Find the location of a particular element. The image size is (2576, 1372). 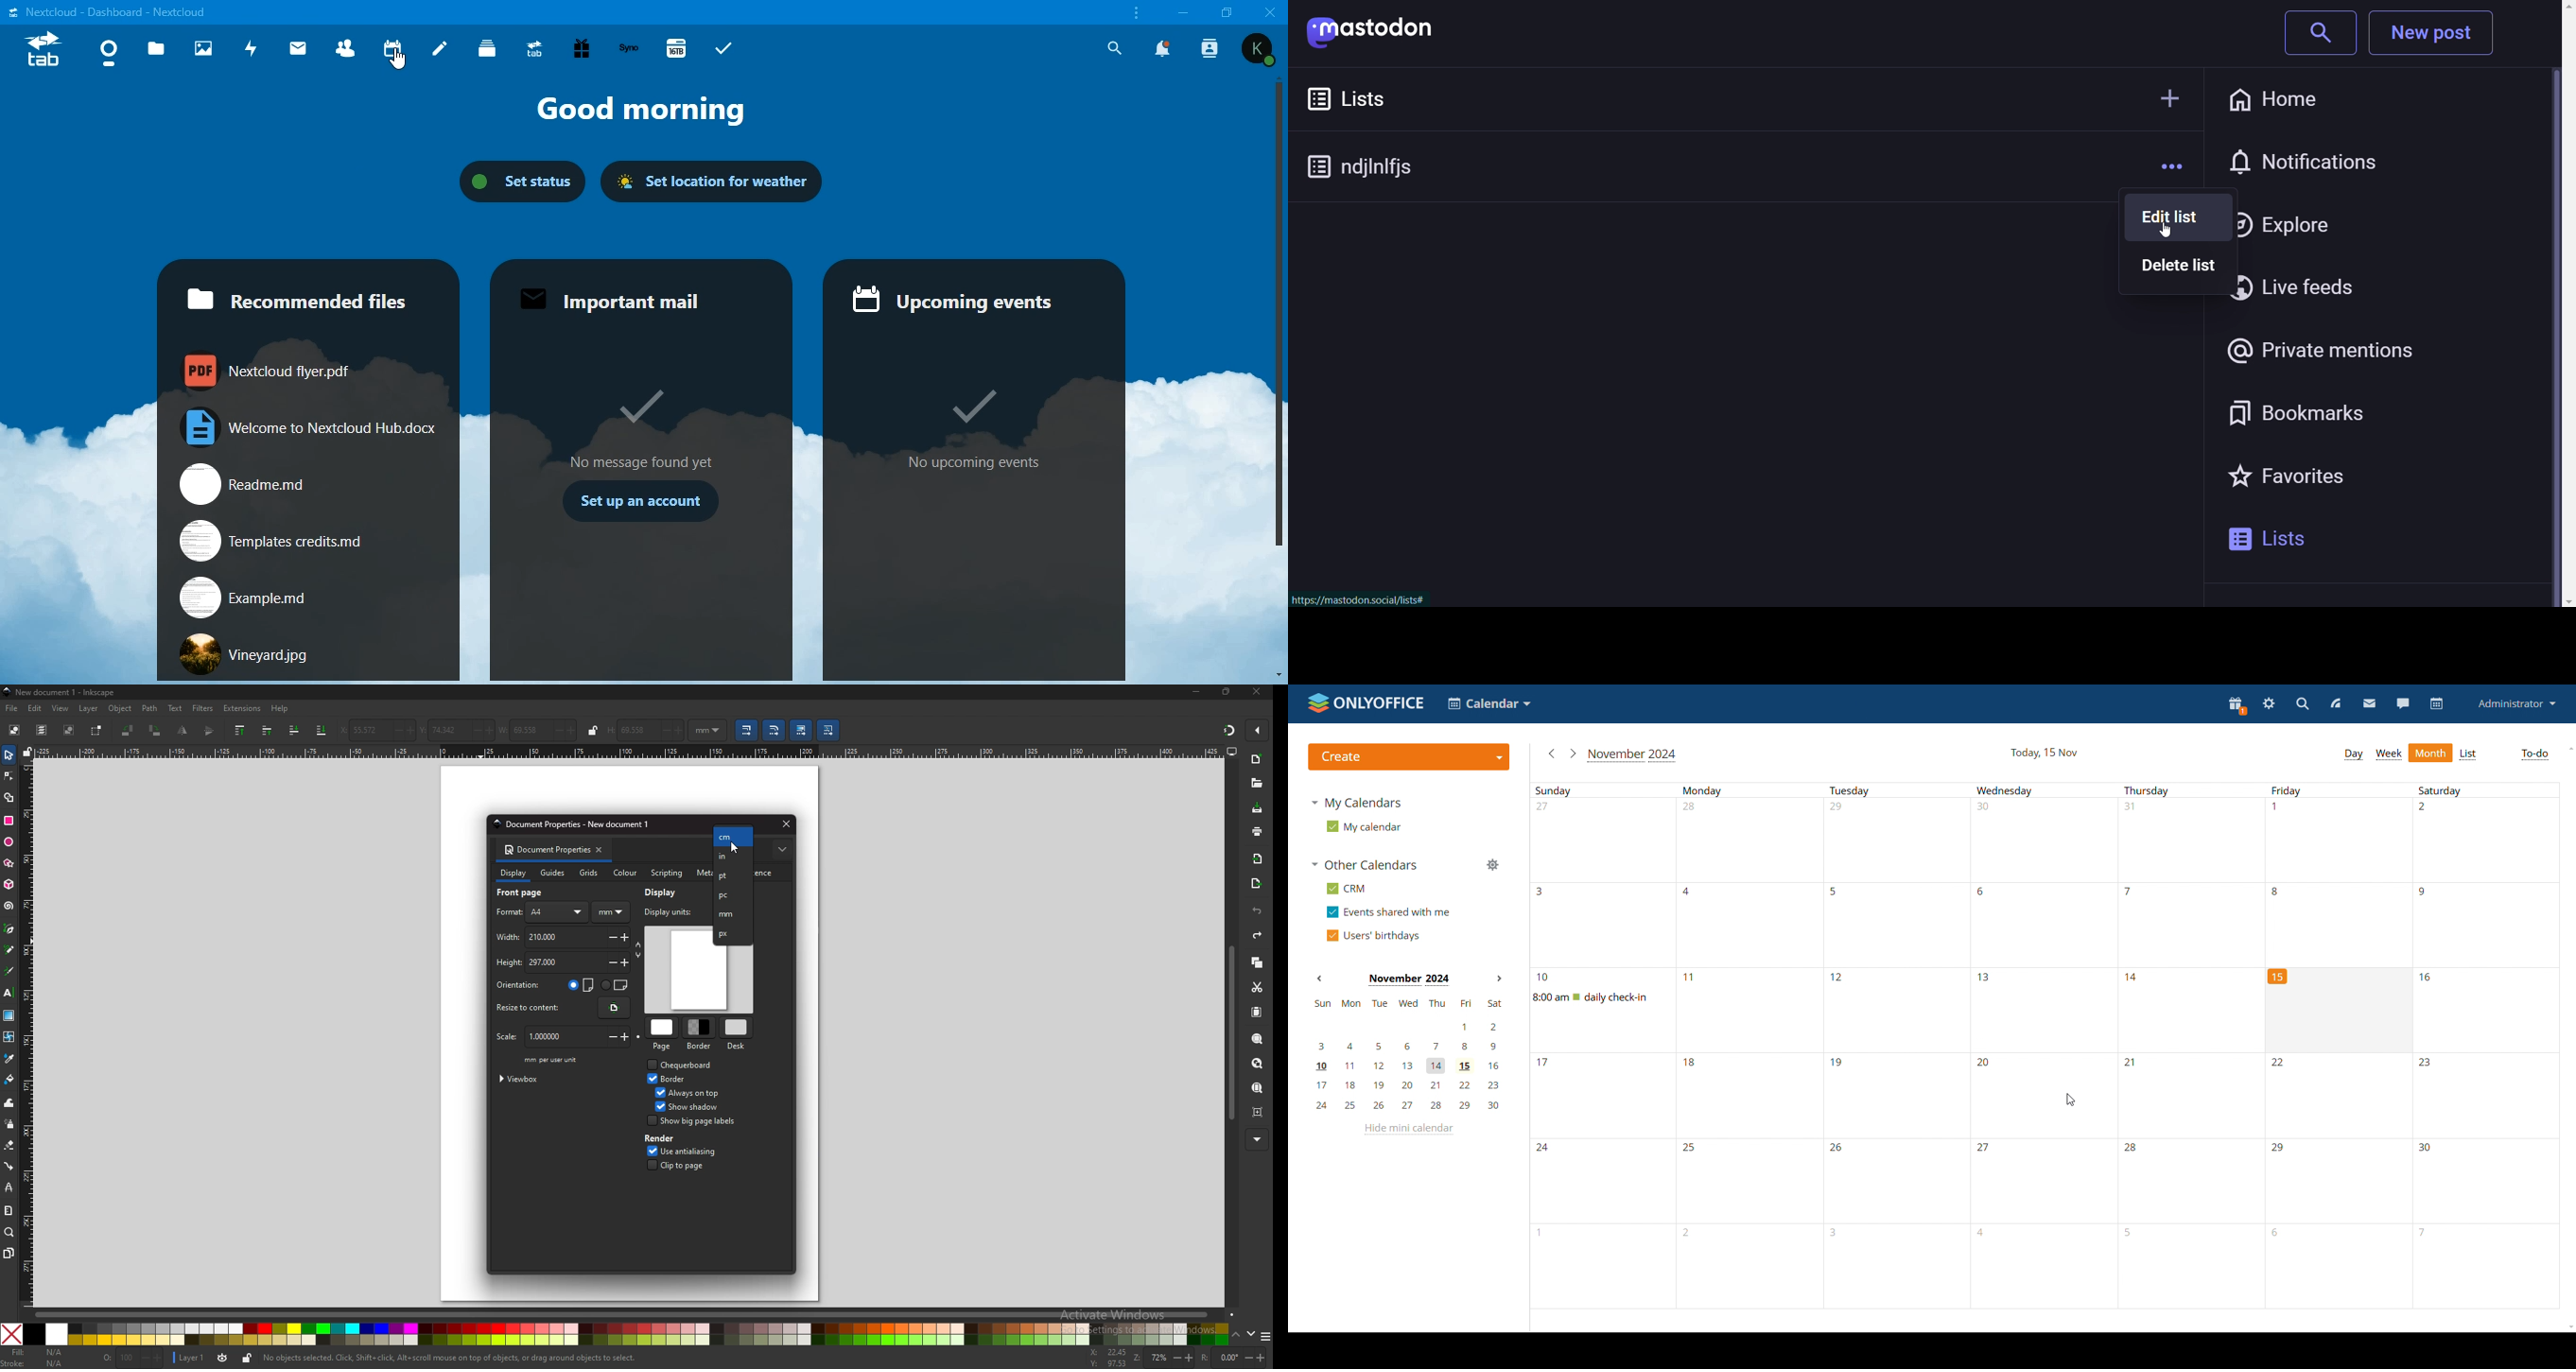

page is located at coordinates (663, 1035).